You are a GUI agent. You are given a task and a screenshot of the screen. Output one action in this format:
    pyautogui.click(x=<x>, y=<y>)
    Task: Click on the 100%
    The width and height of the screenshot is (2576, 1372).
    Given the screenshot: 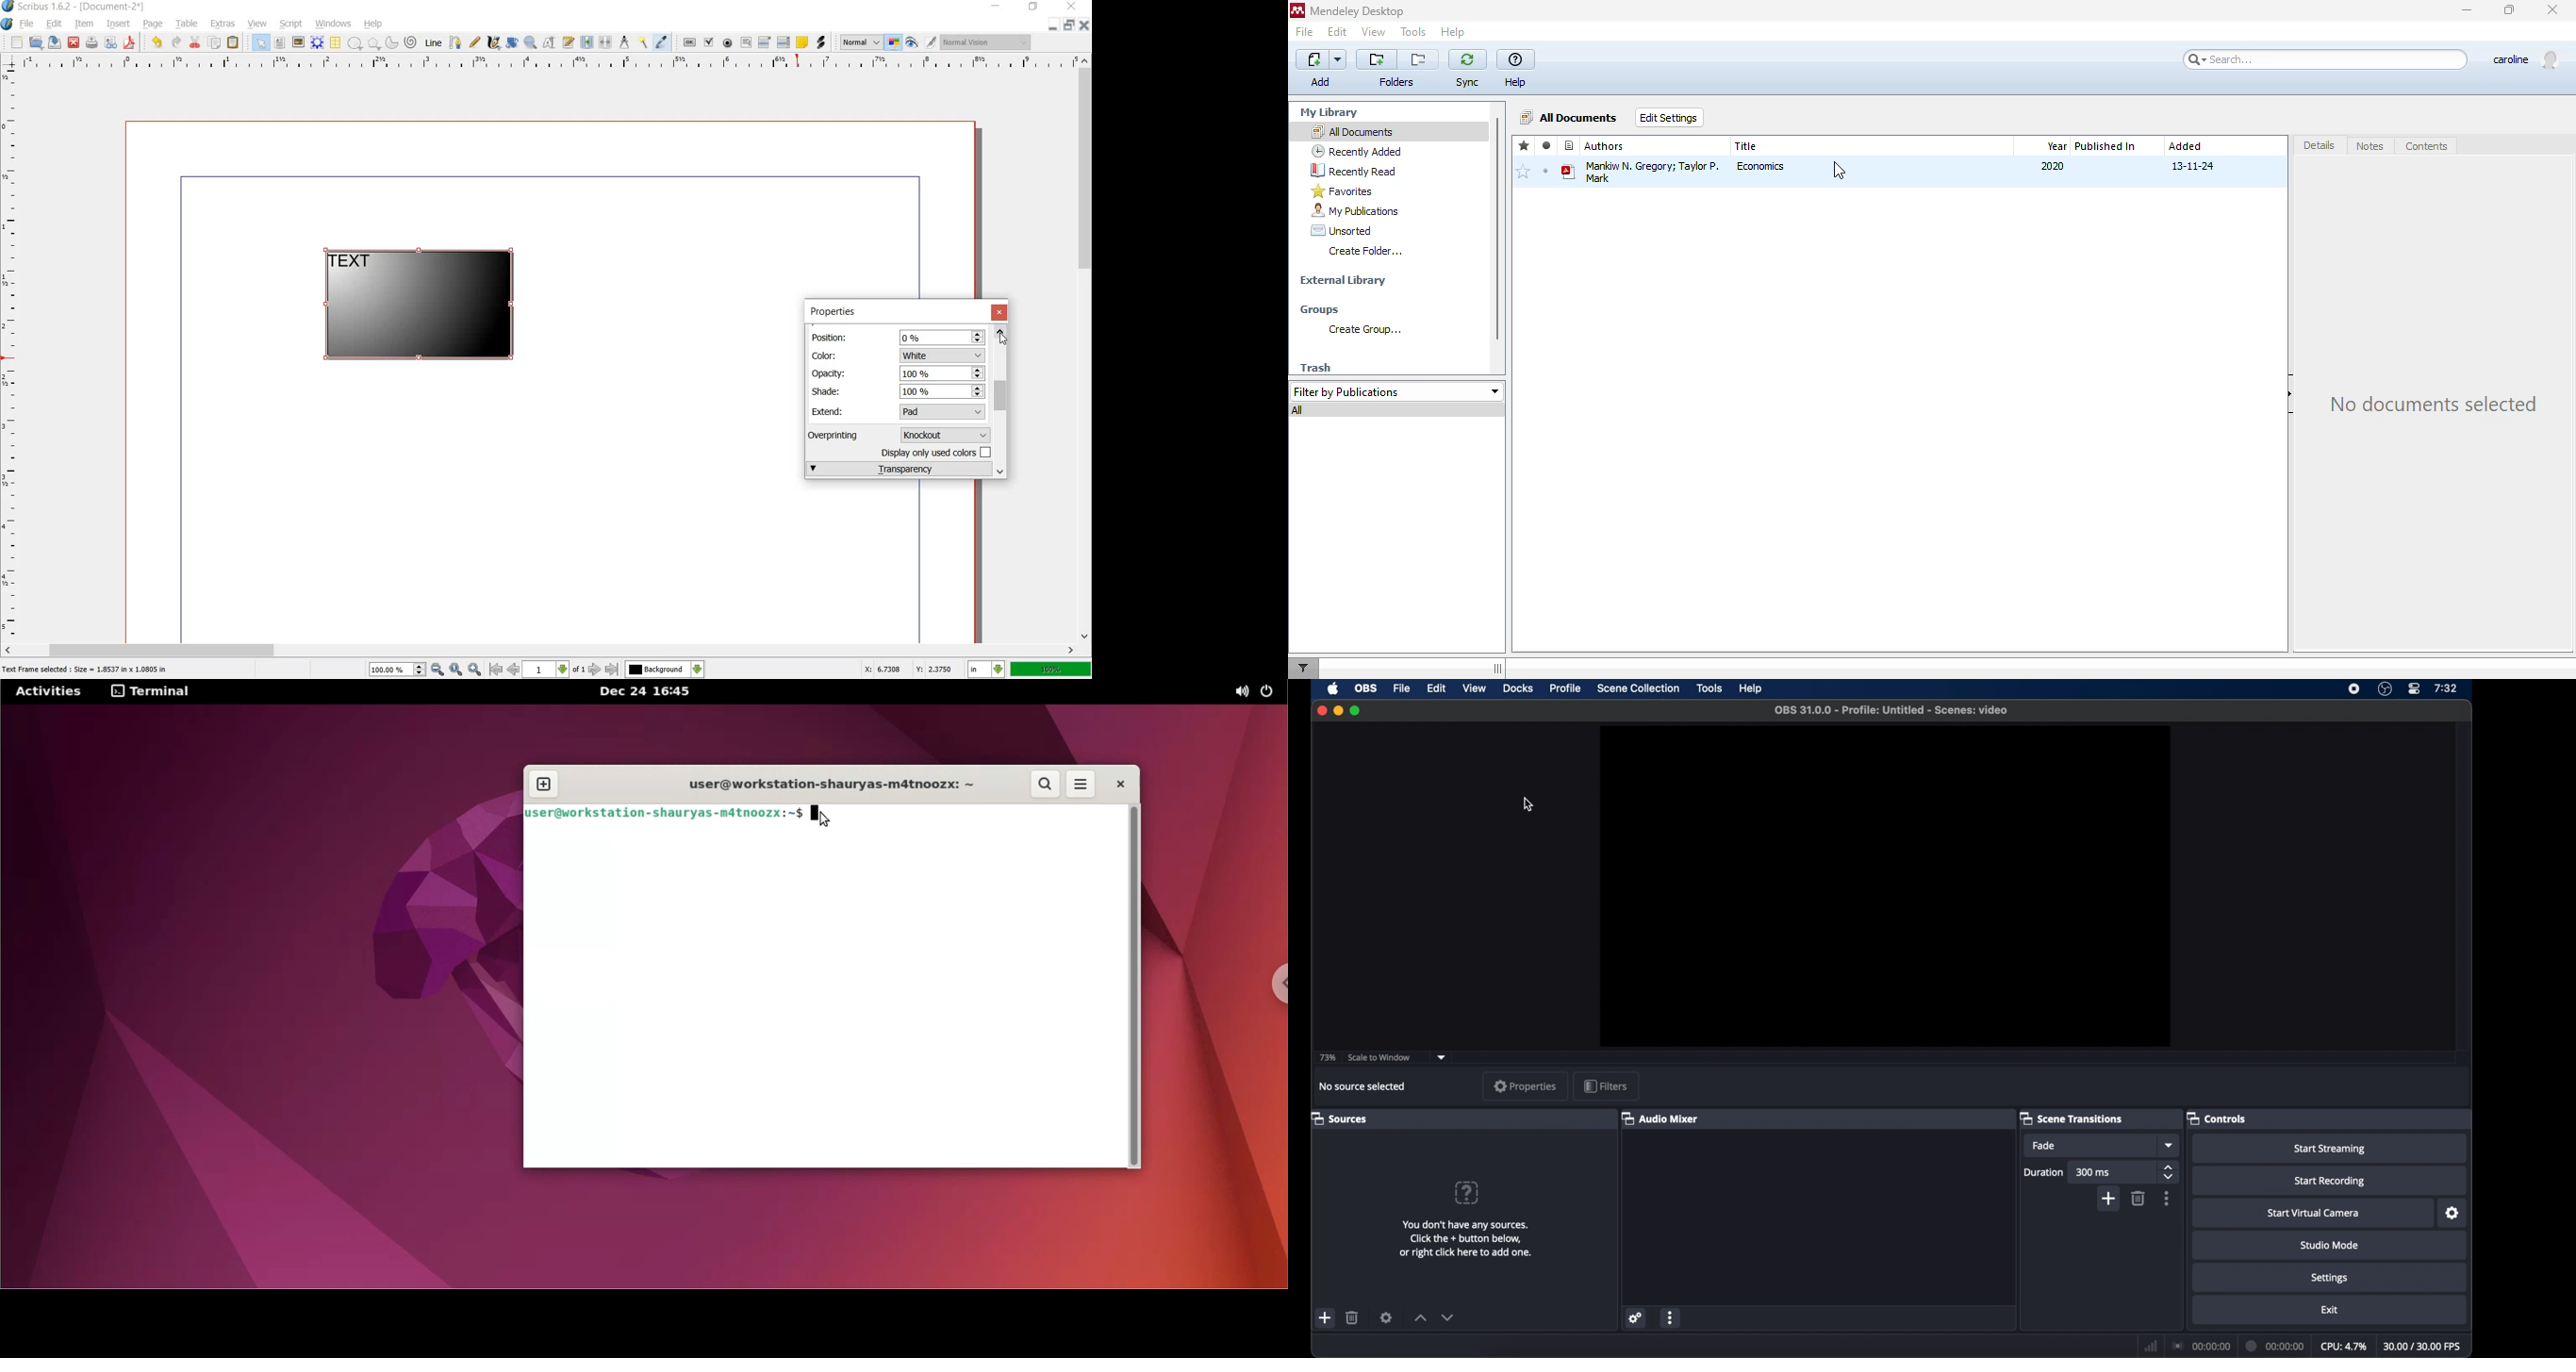 What is the action you would take?
    pyautogui.click(x=943, y=392)
    